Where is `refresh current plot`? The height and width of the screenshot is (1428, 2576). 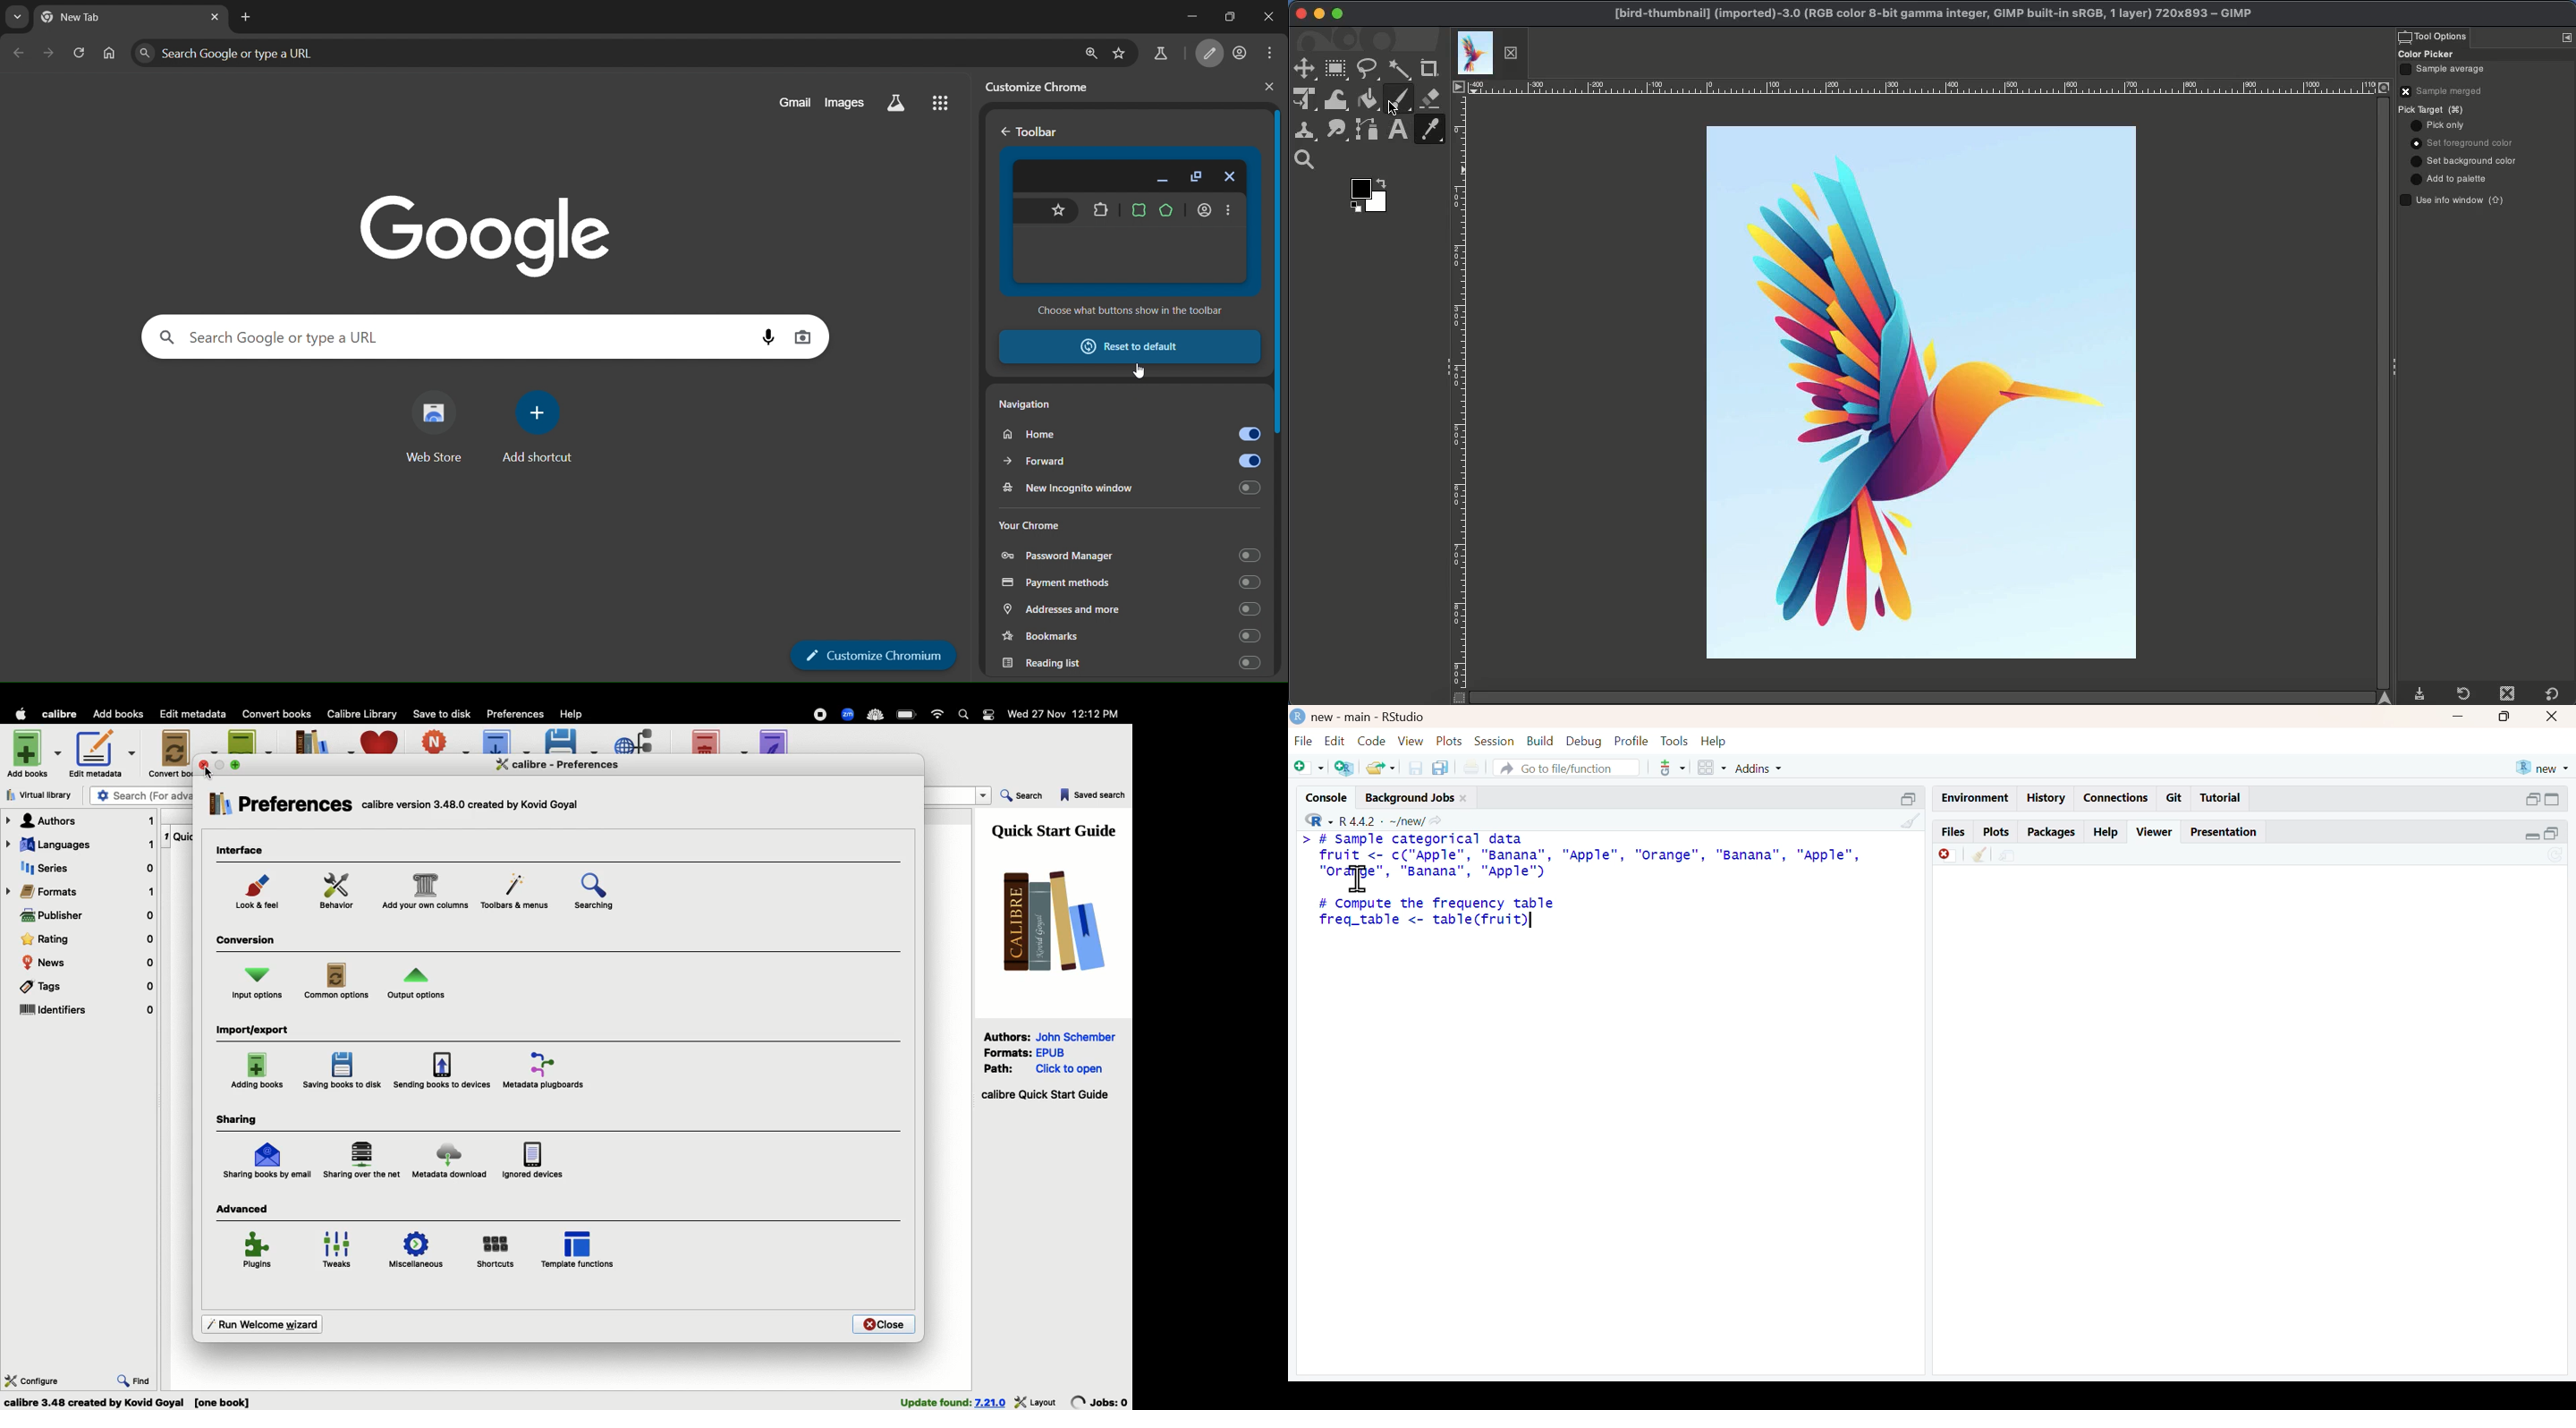
refresh current plot is located at coordinates (2557, 855).